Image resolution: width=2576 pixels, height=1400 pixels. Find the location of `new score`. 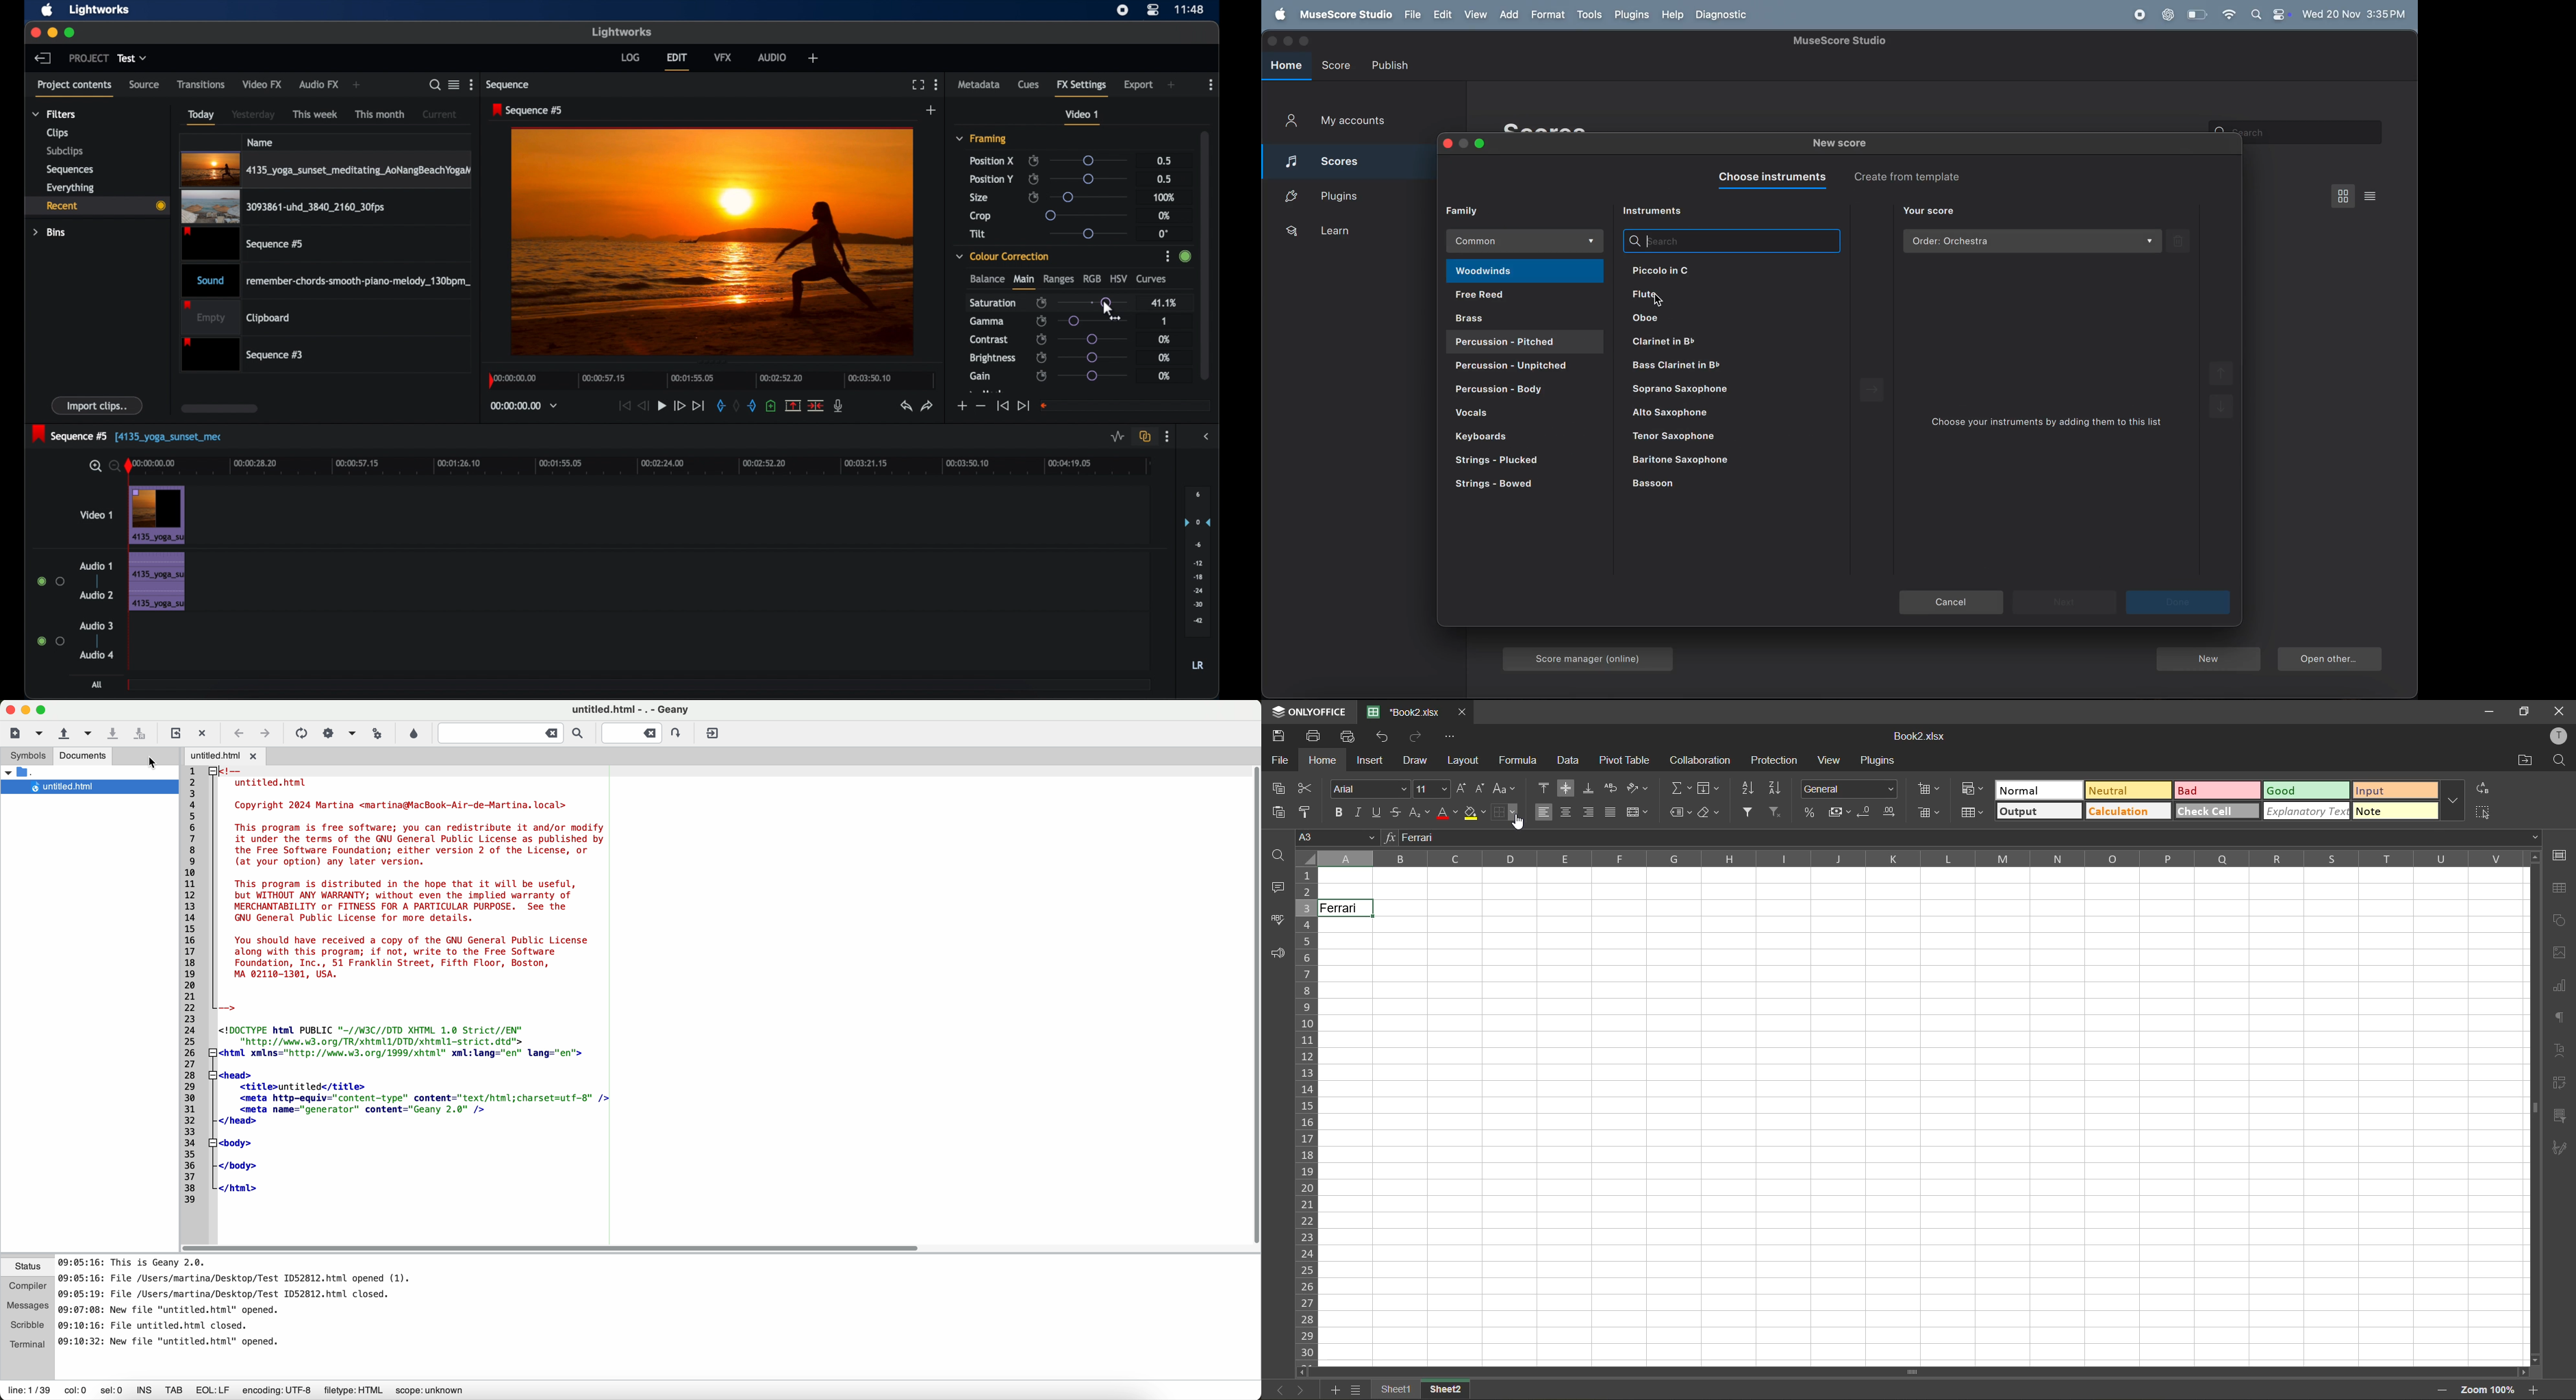

new score is located at coordinates (1843, 144).